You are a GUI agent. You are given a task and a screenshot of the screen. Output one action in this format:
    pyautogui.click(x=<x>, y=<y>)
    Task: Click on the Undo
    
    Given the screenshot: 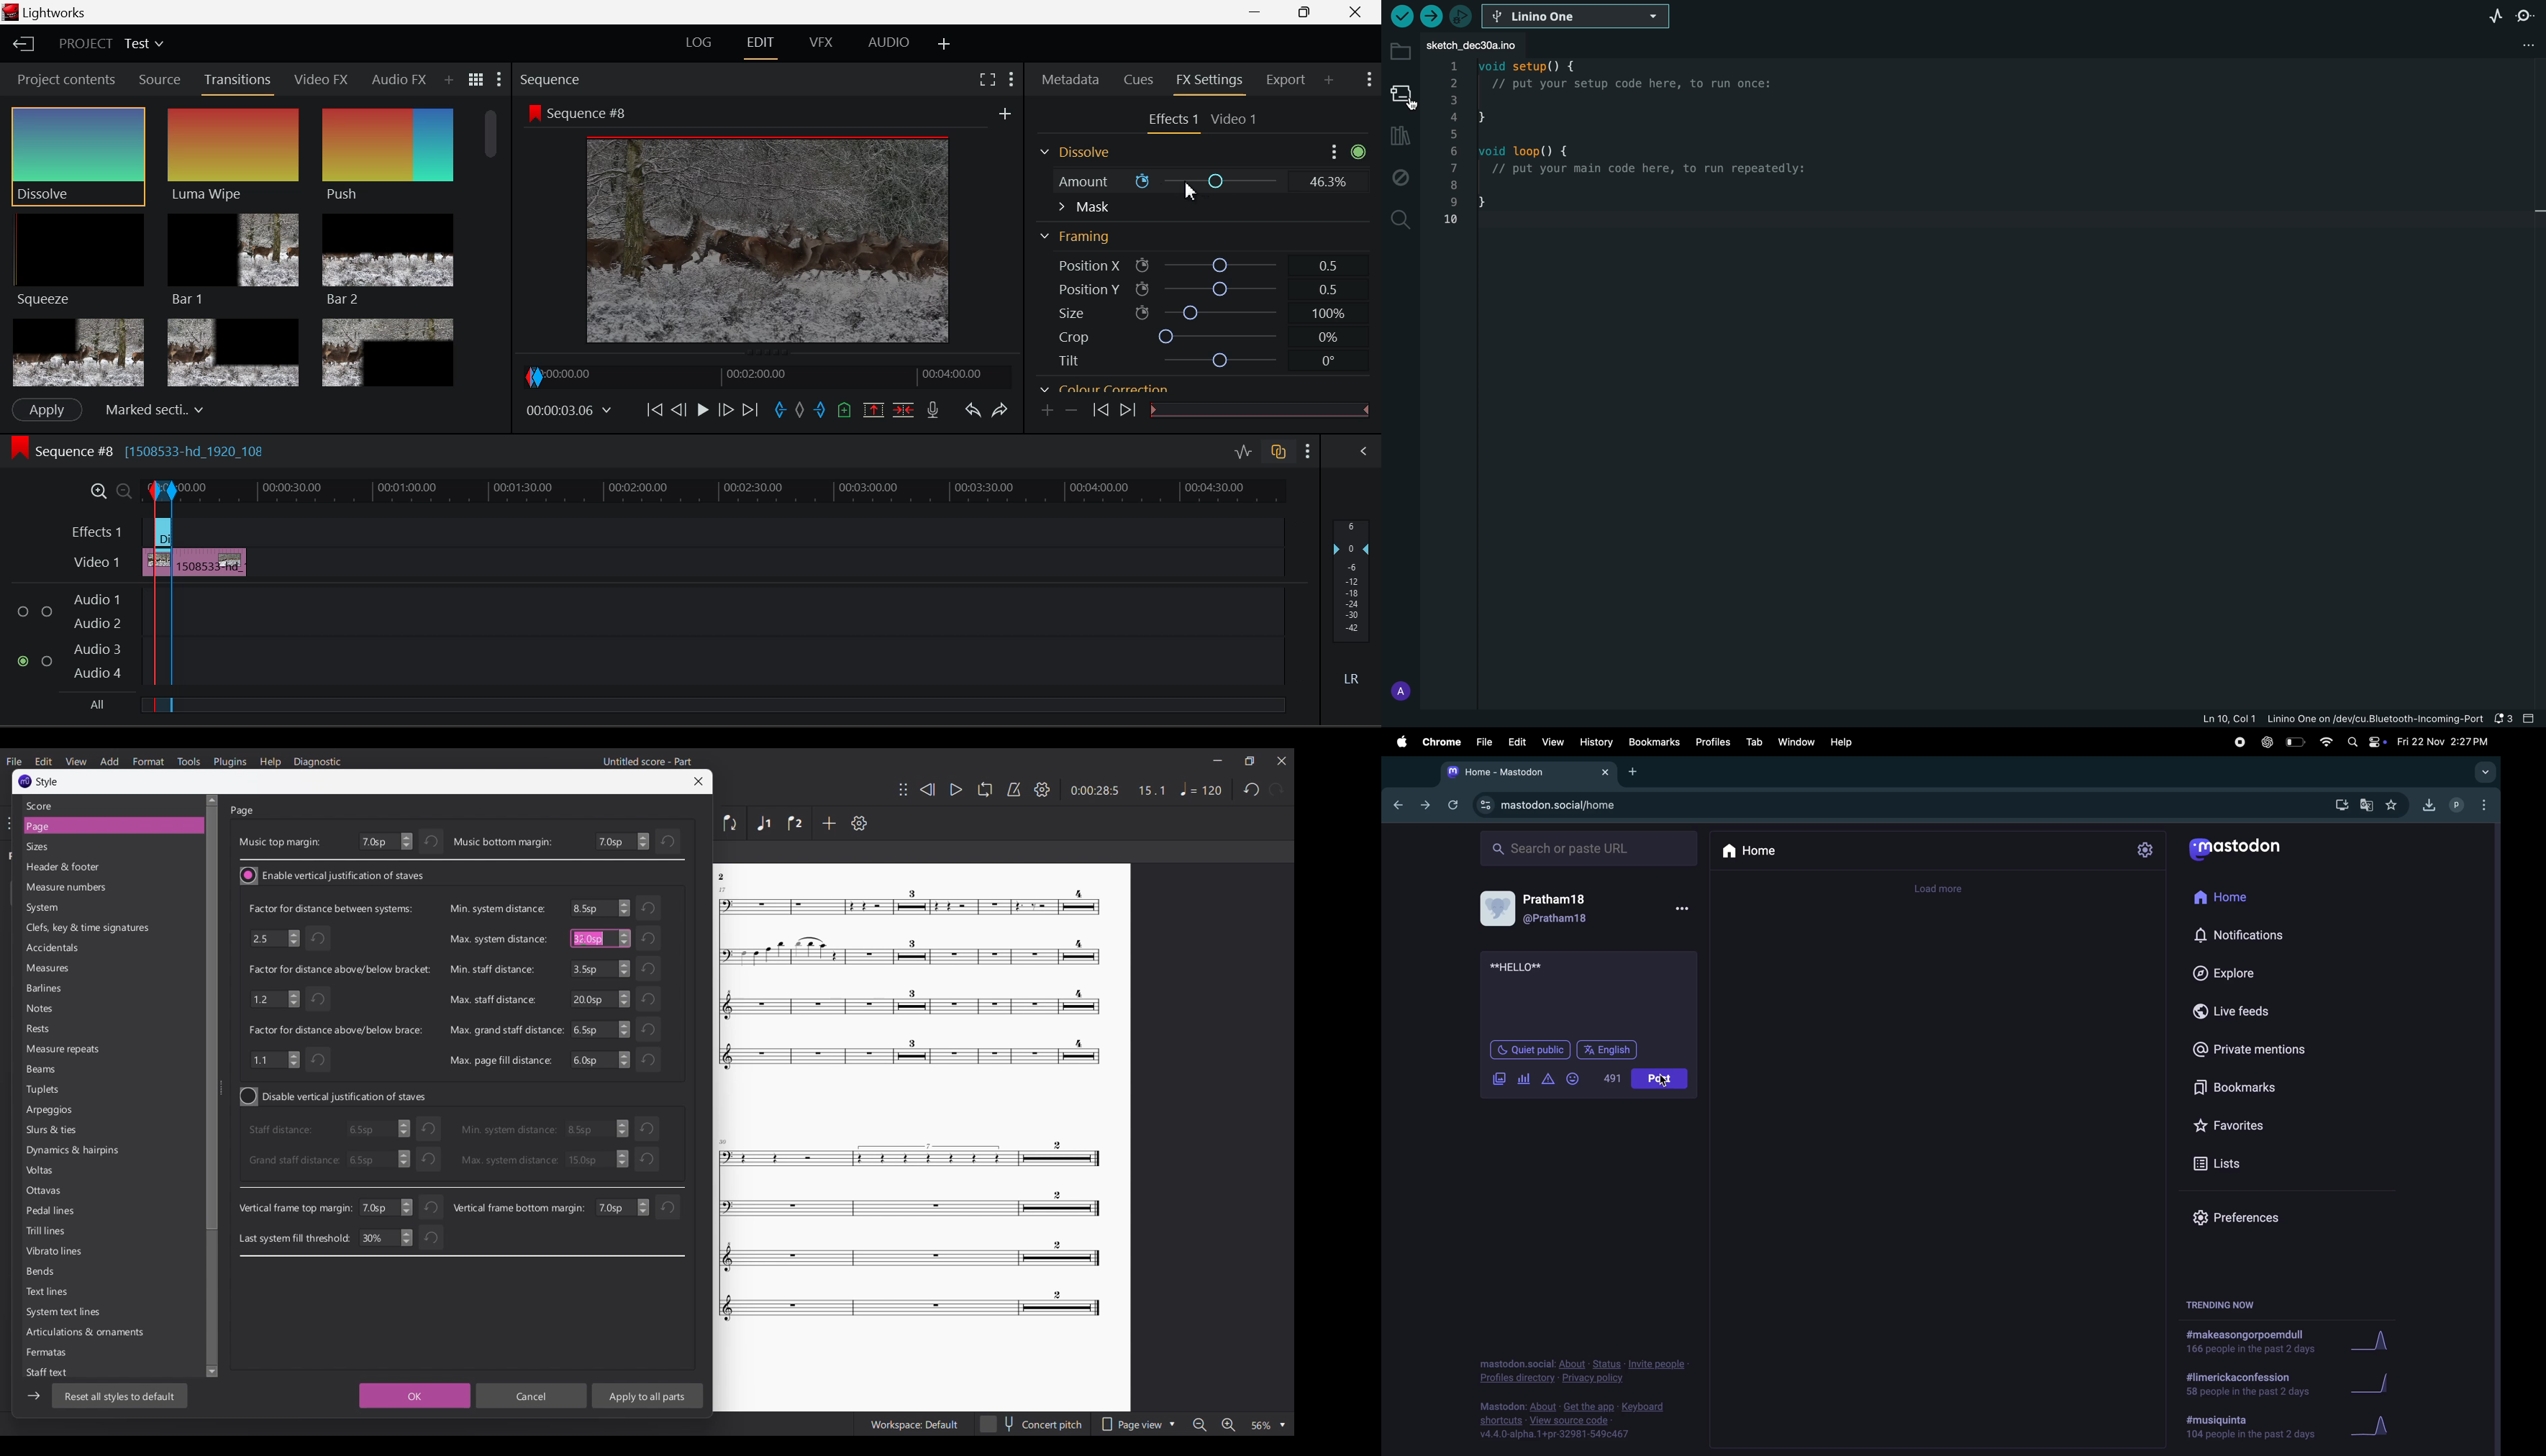 What is the action you would take?
    pyautogui.click(x=974, y=412)
    